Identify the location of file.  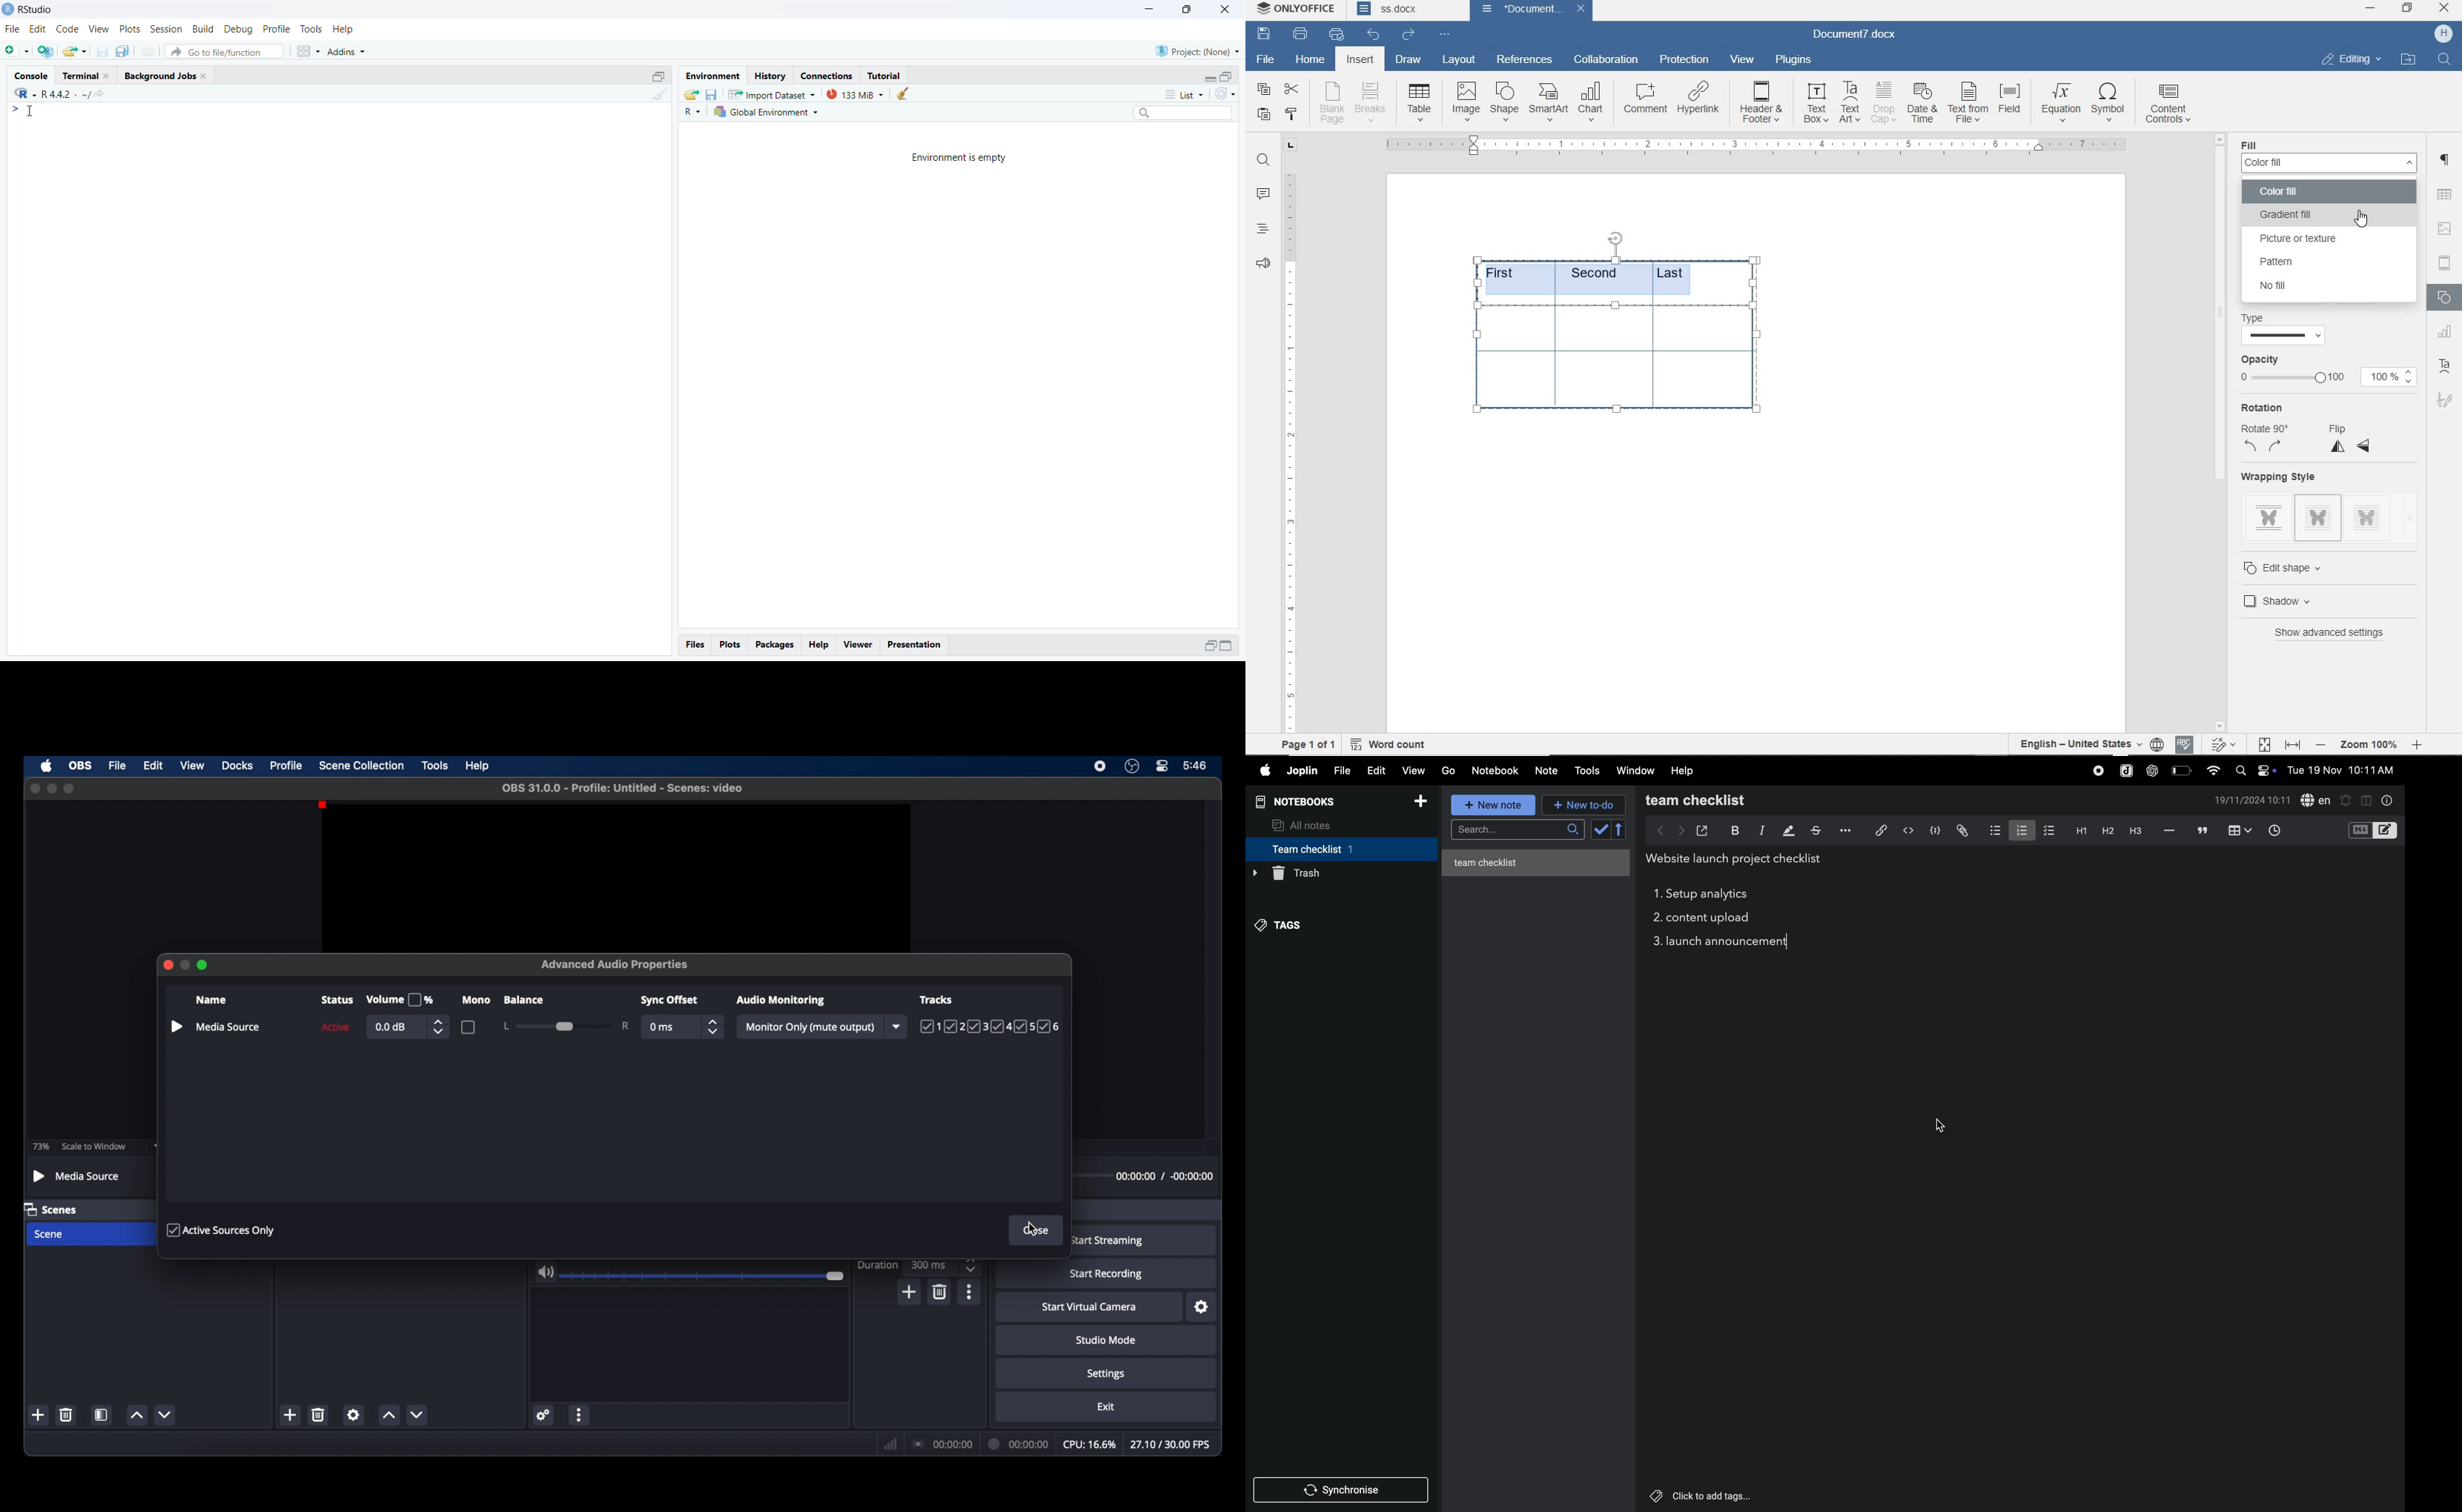
(117, 766).